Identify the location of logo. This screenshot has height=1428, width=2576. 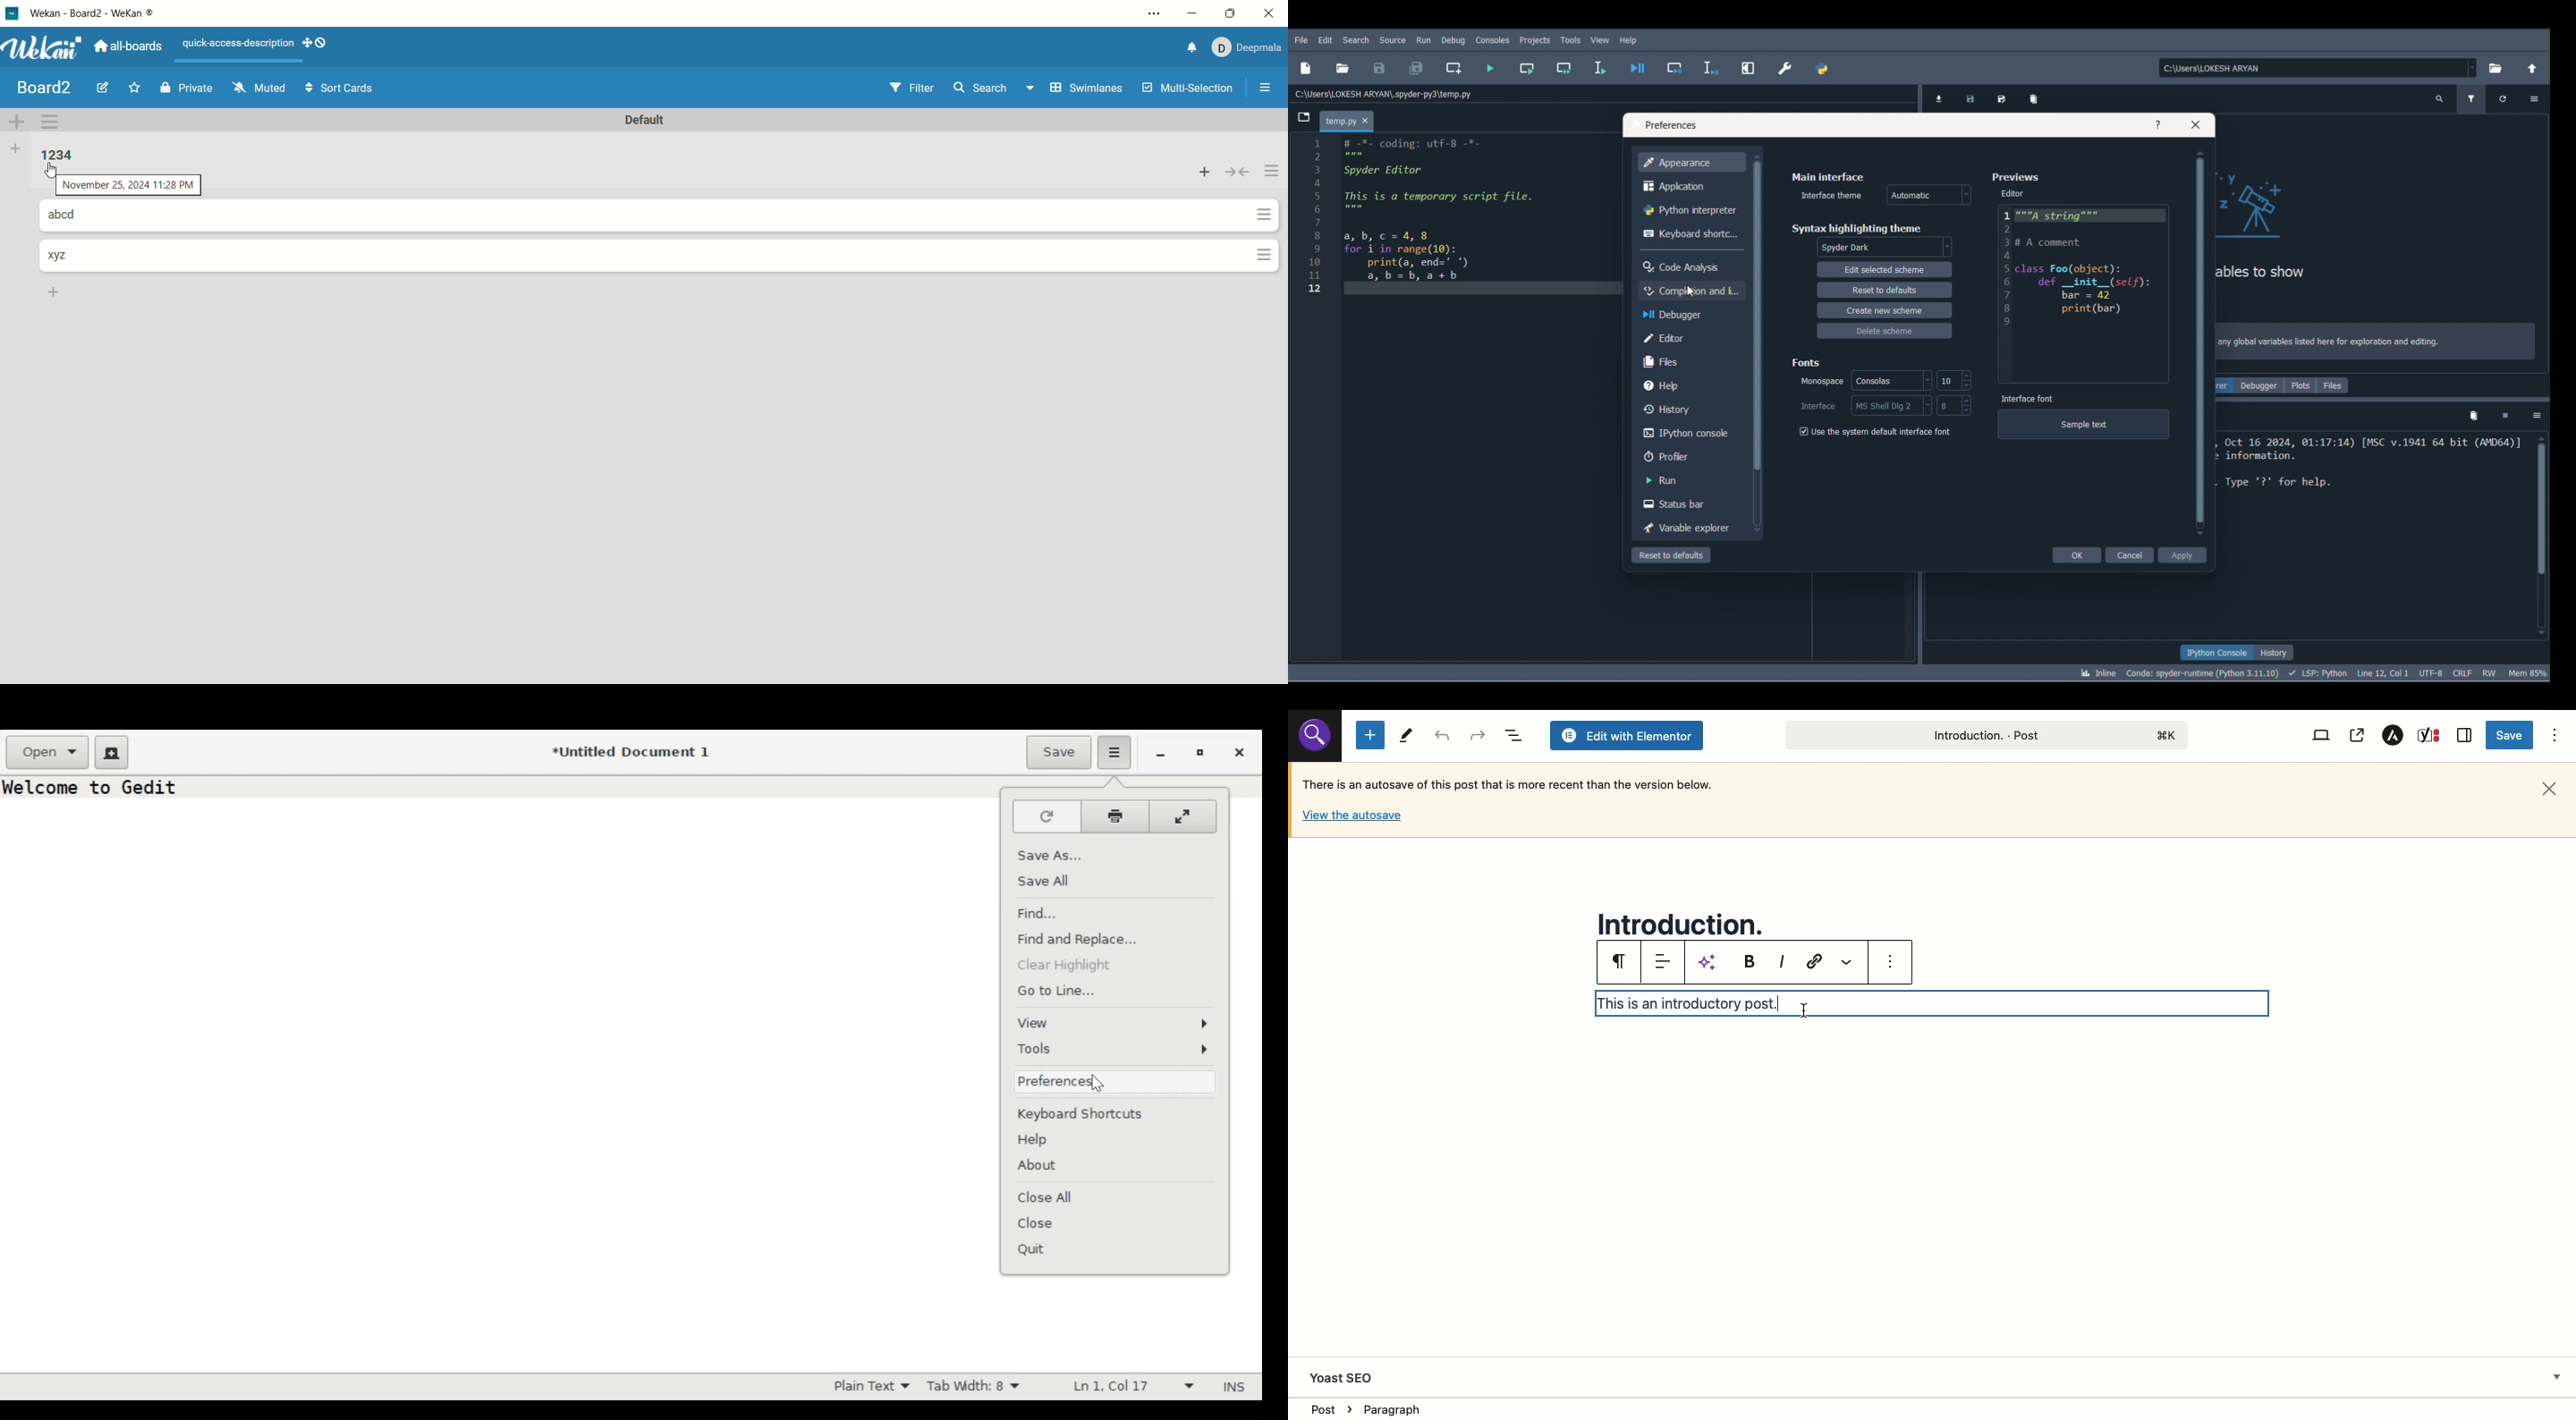
(11, 13).